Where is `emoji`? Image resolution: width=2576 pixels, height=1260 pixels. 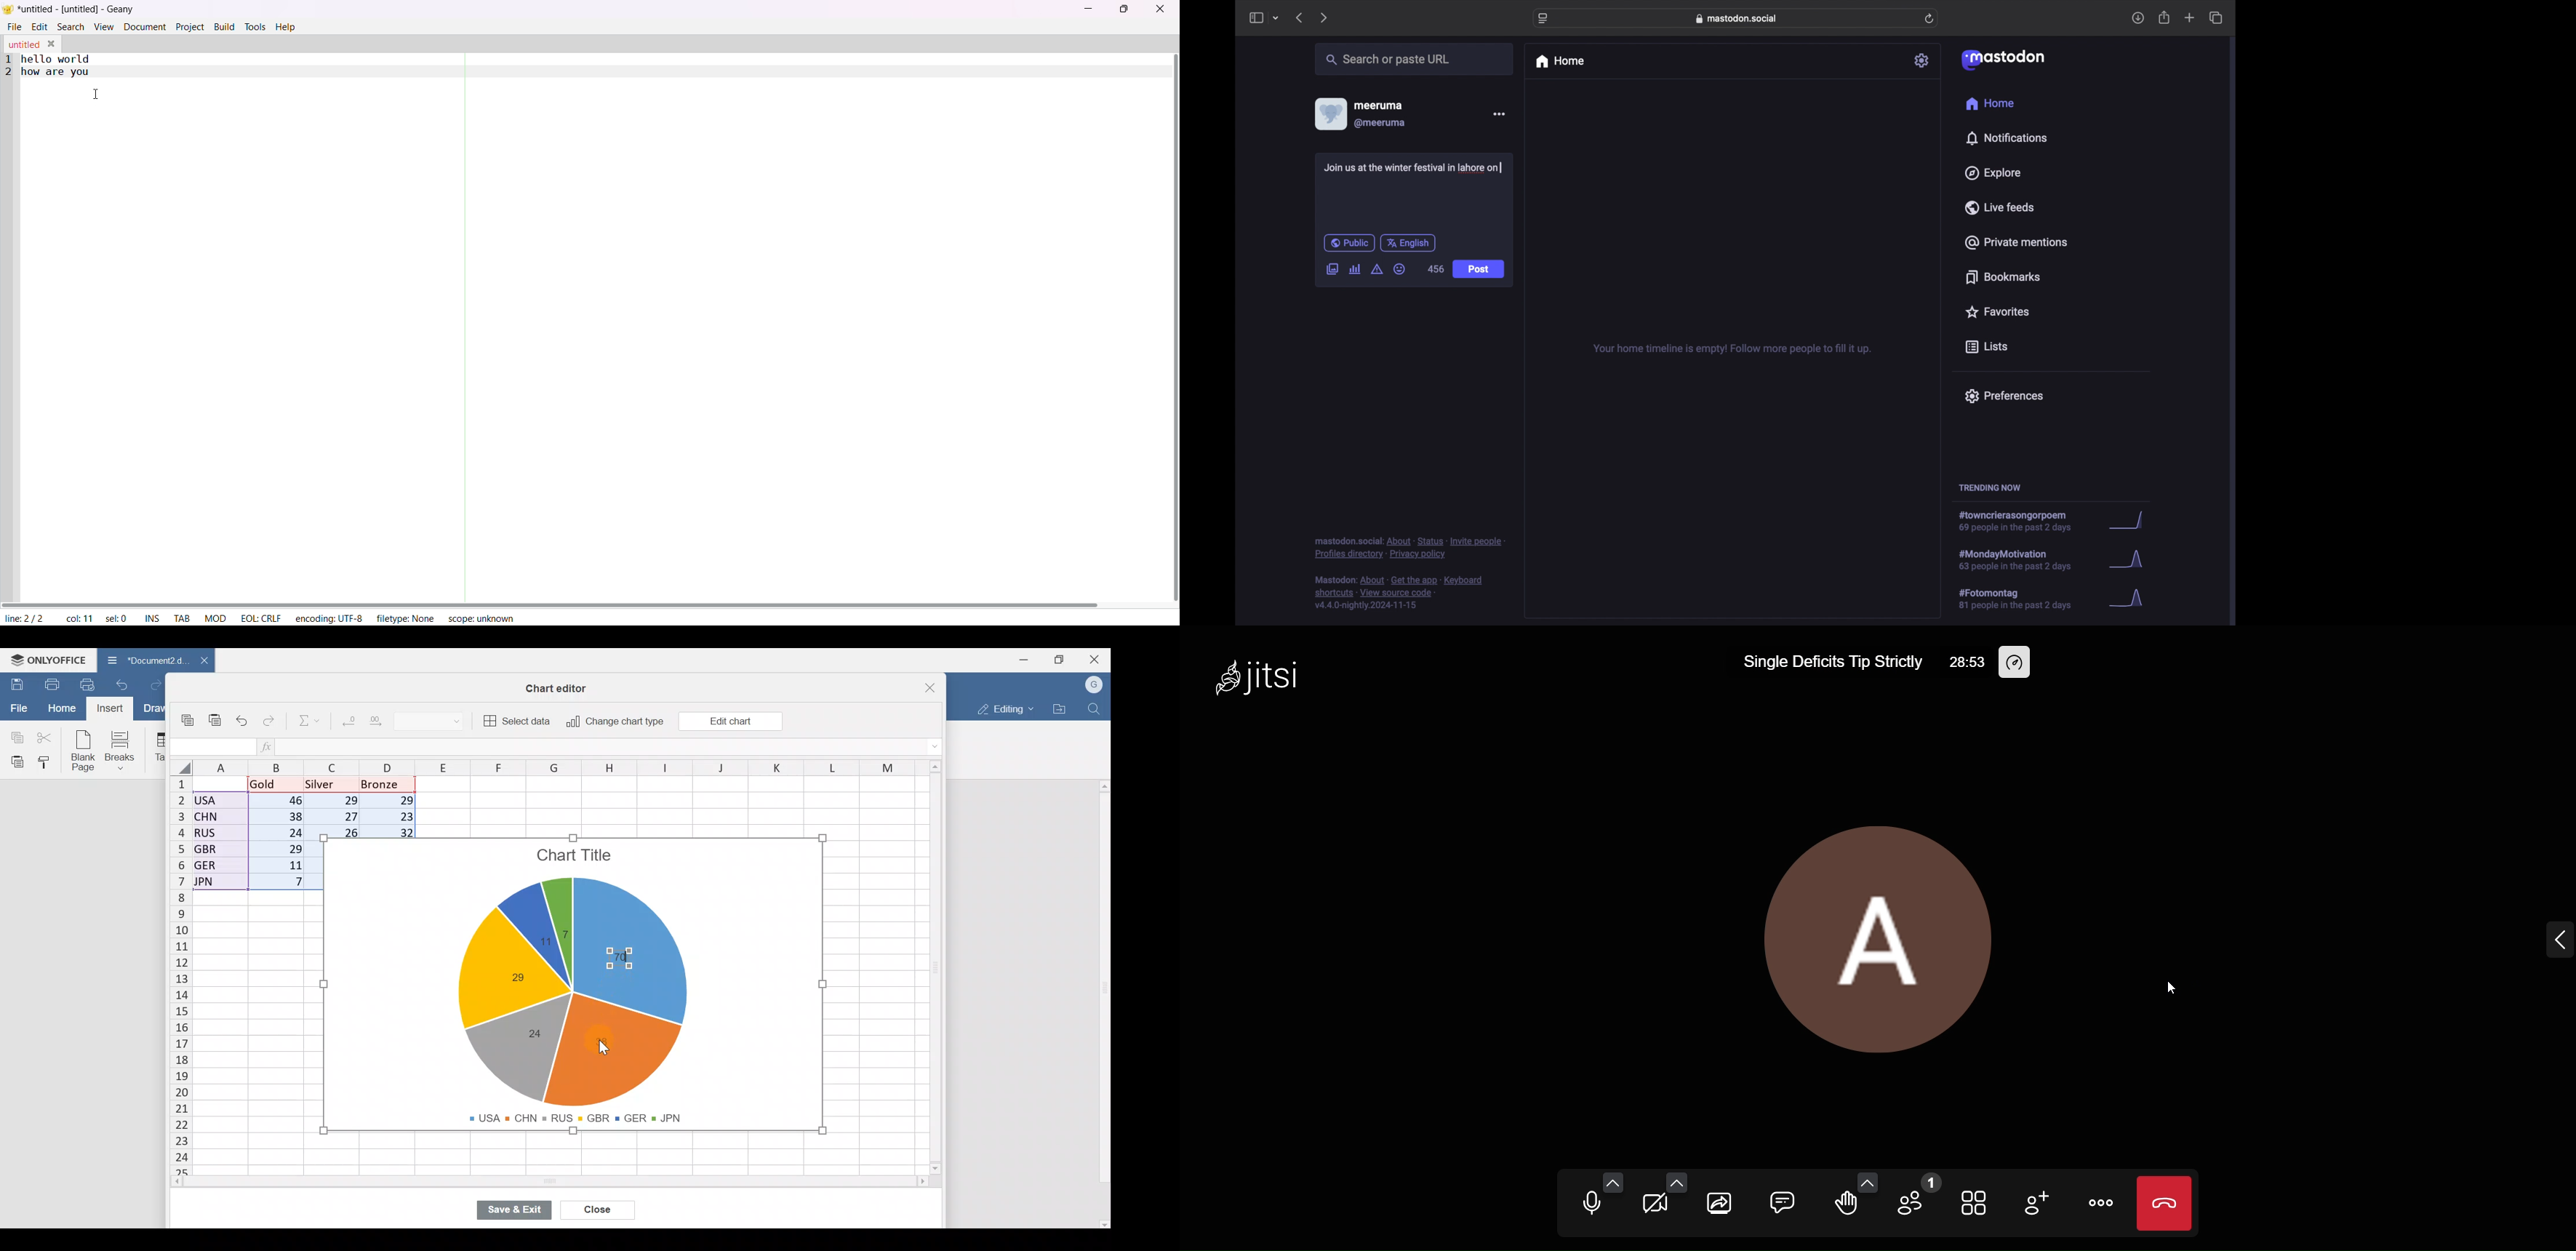 emoji is located at coordinates (1400, 269).